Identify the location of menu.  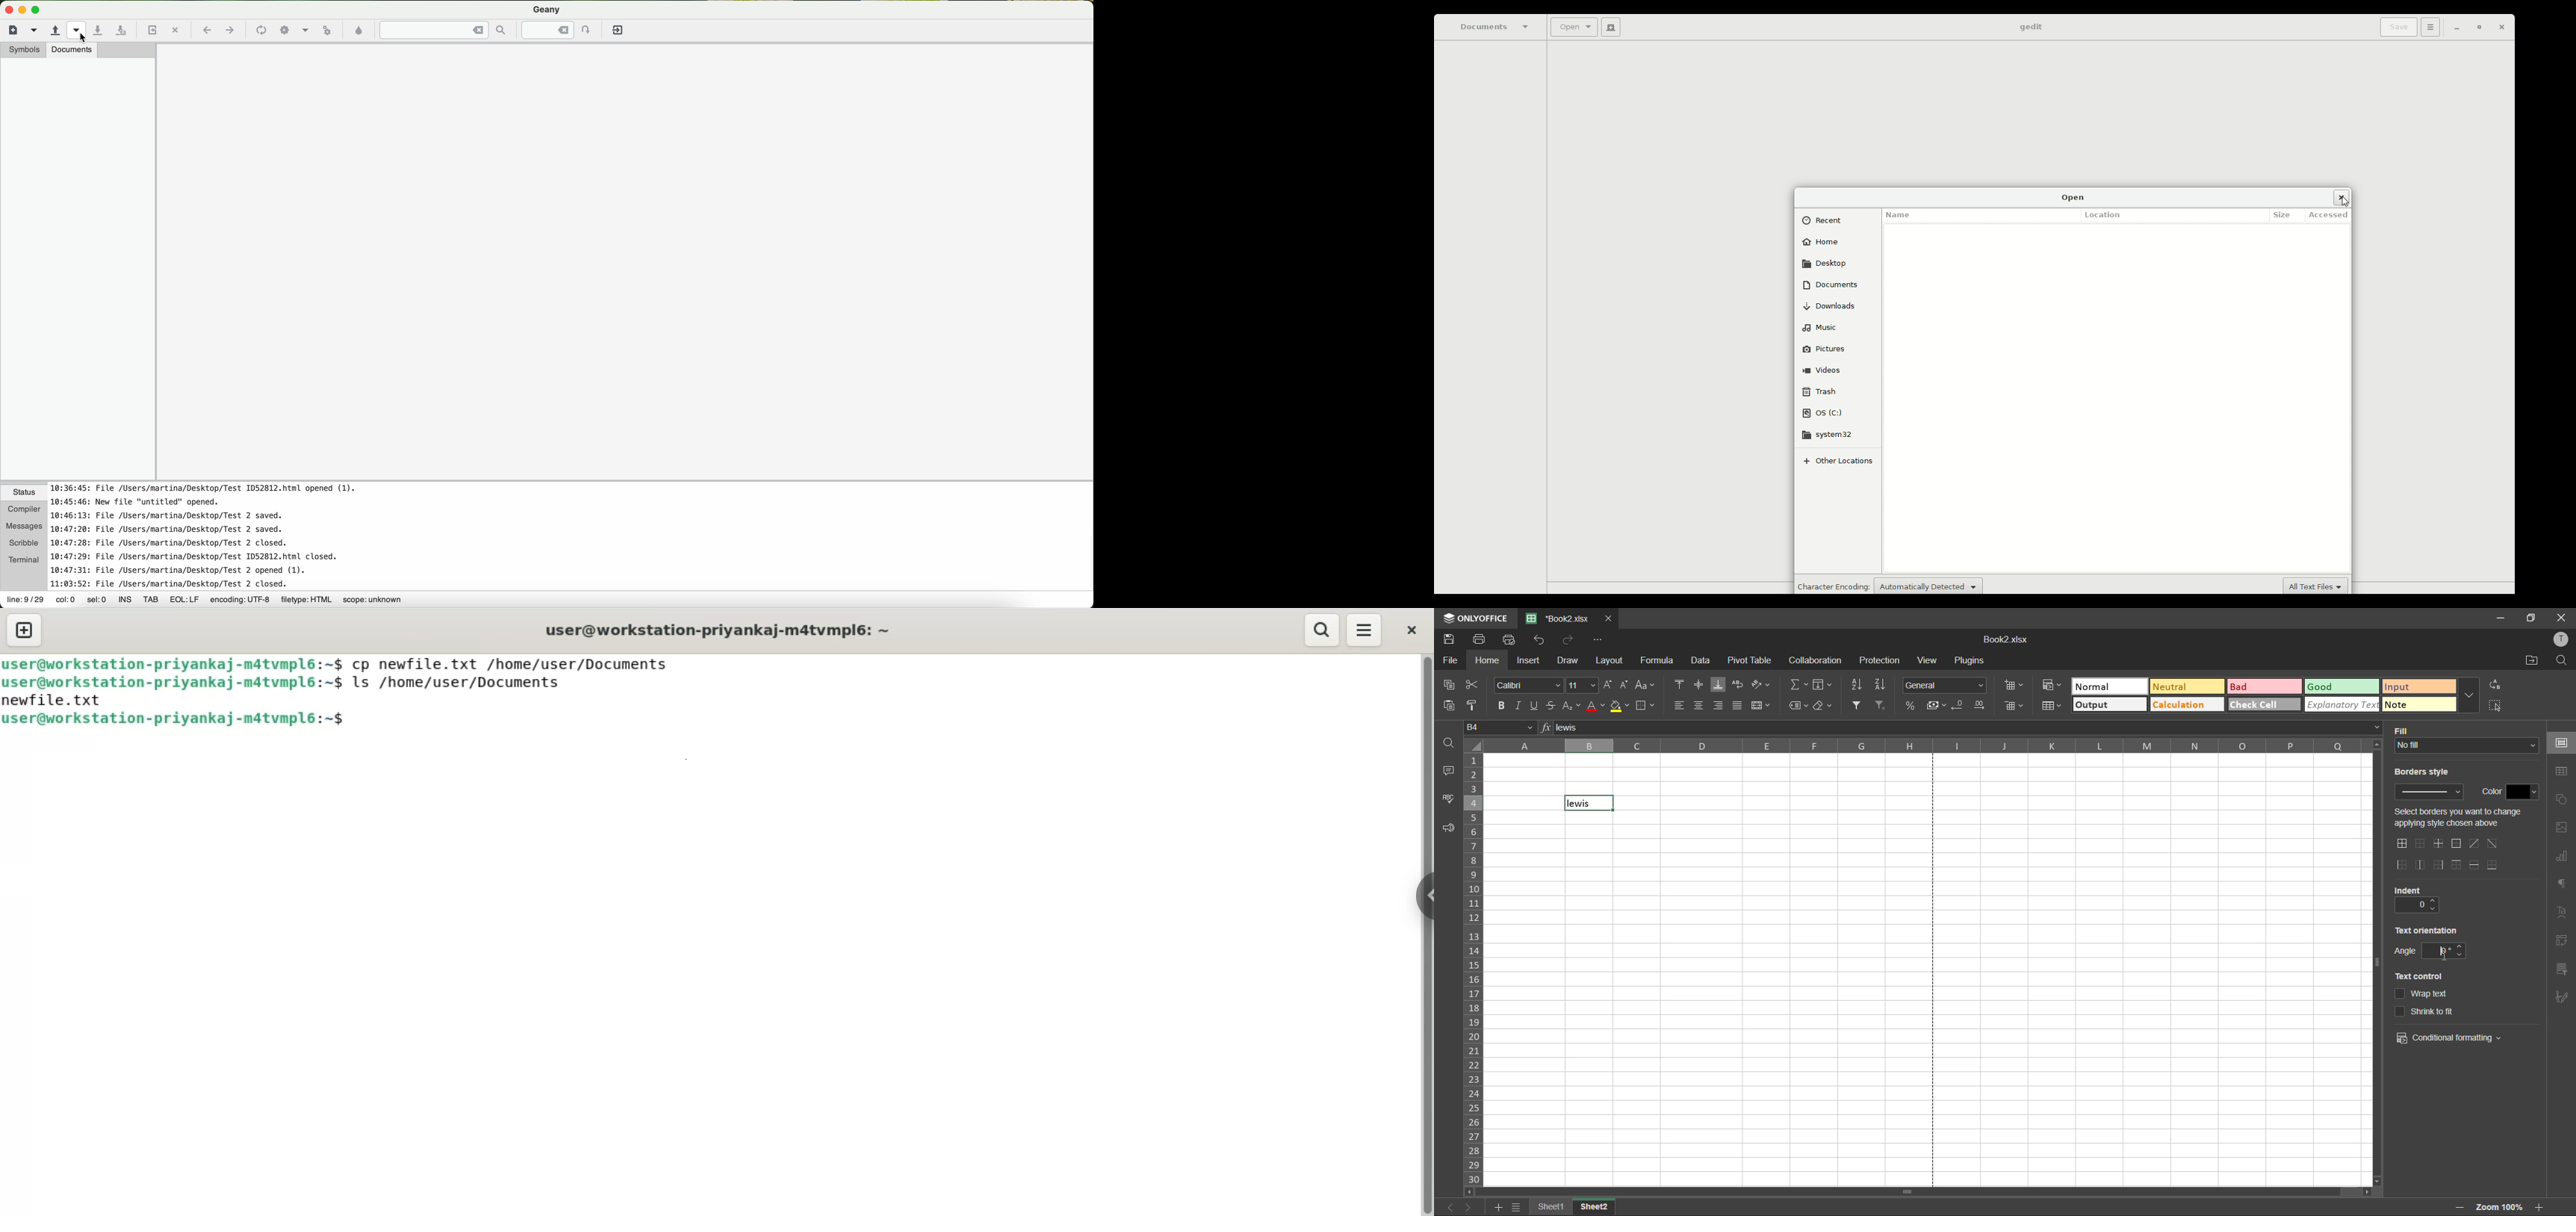
(1365, 630).